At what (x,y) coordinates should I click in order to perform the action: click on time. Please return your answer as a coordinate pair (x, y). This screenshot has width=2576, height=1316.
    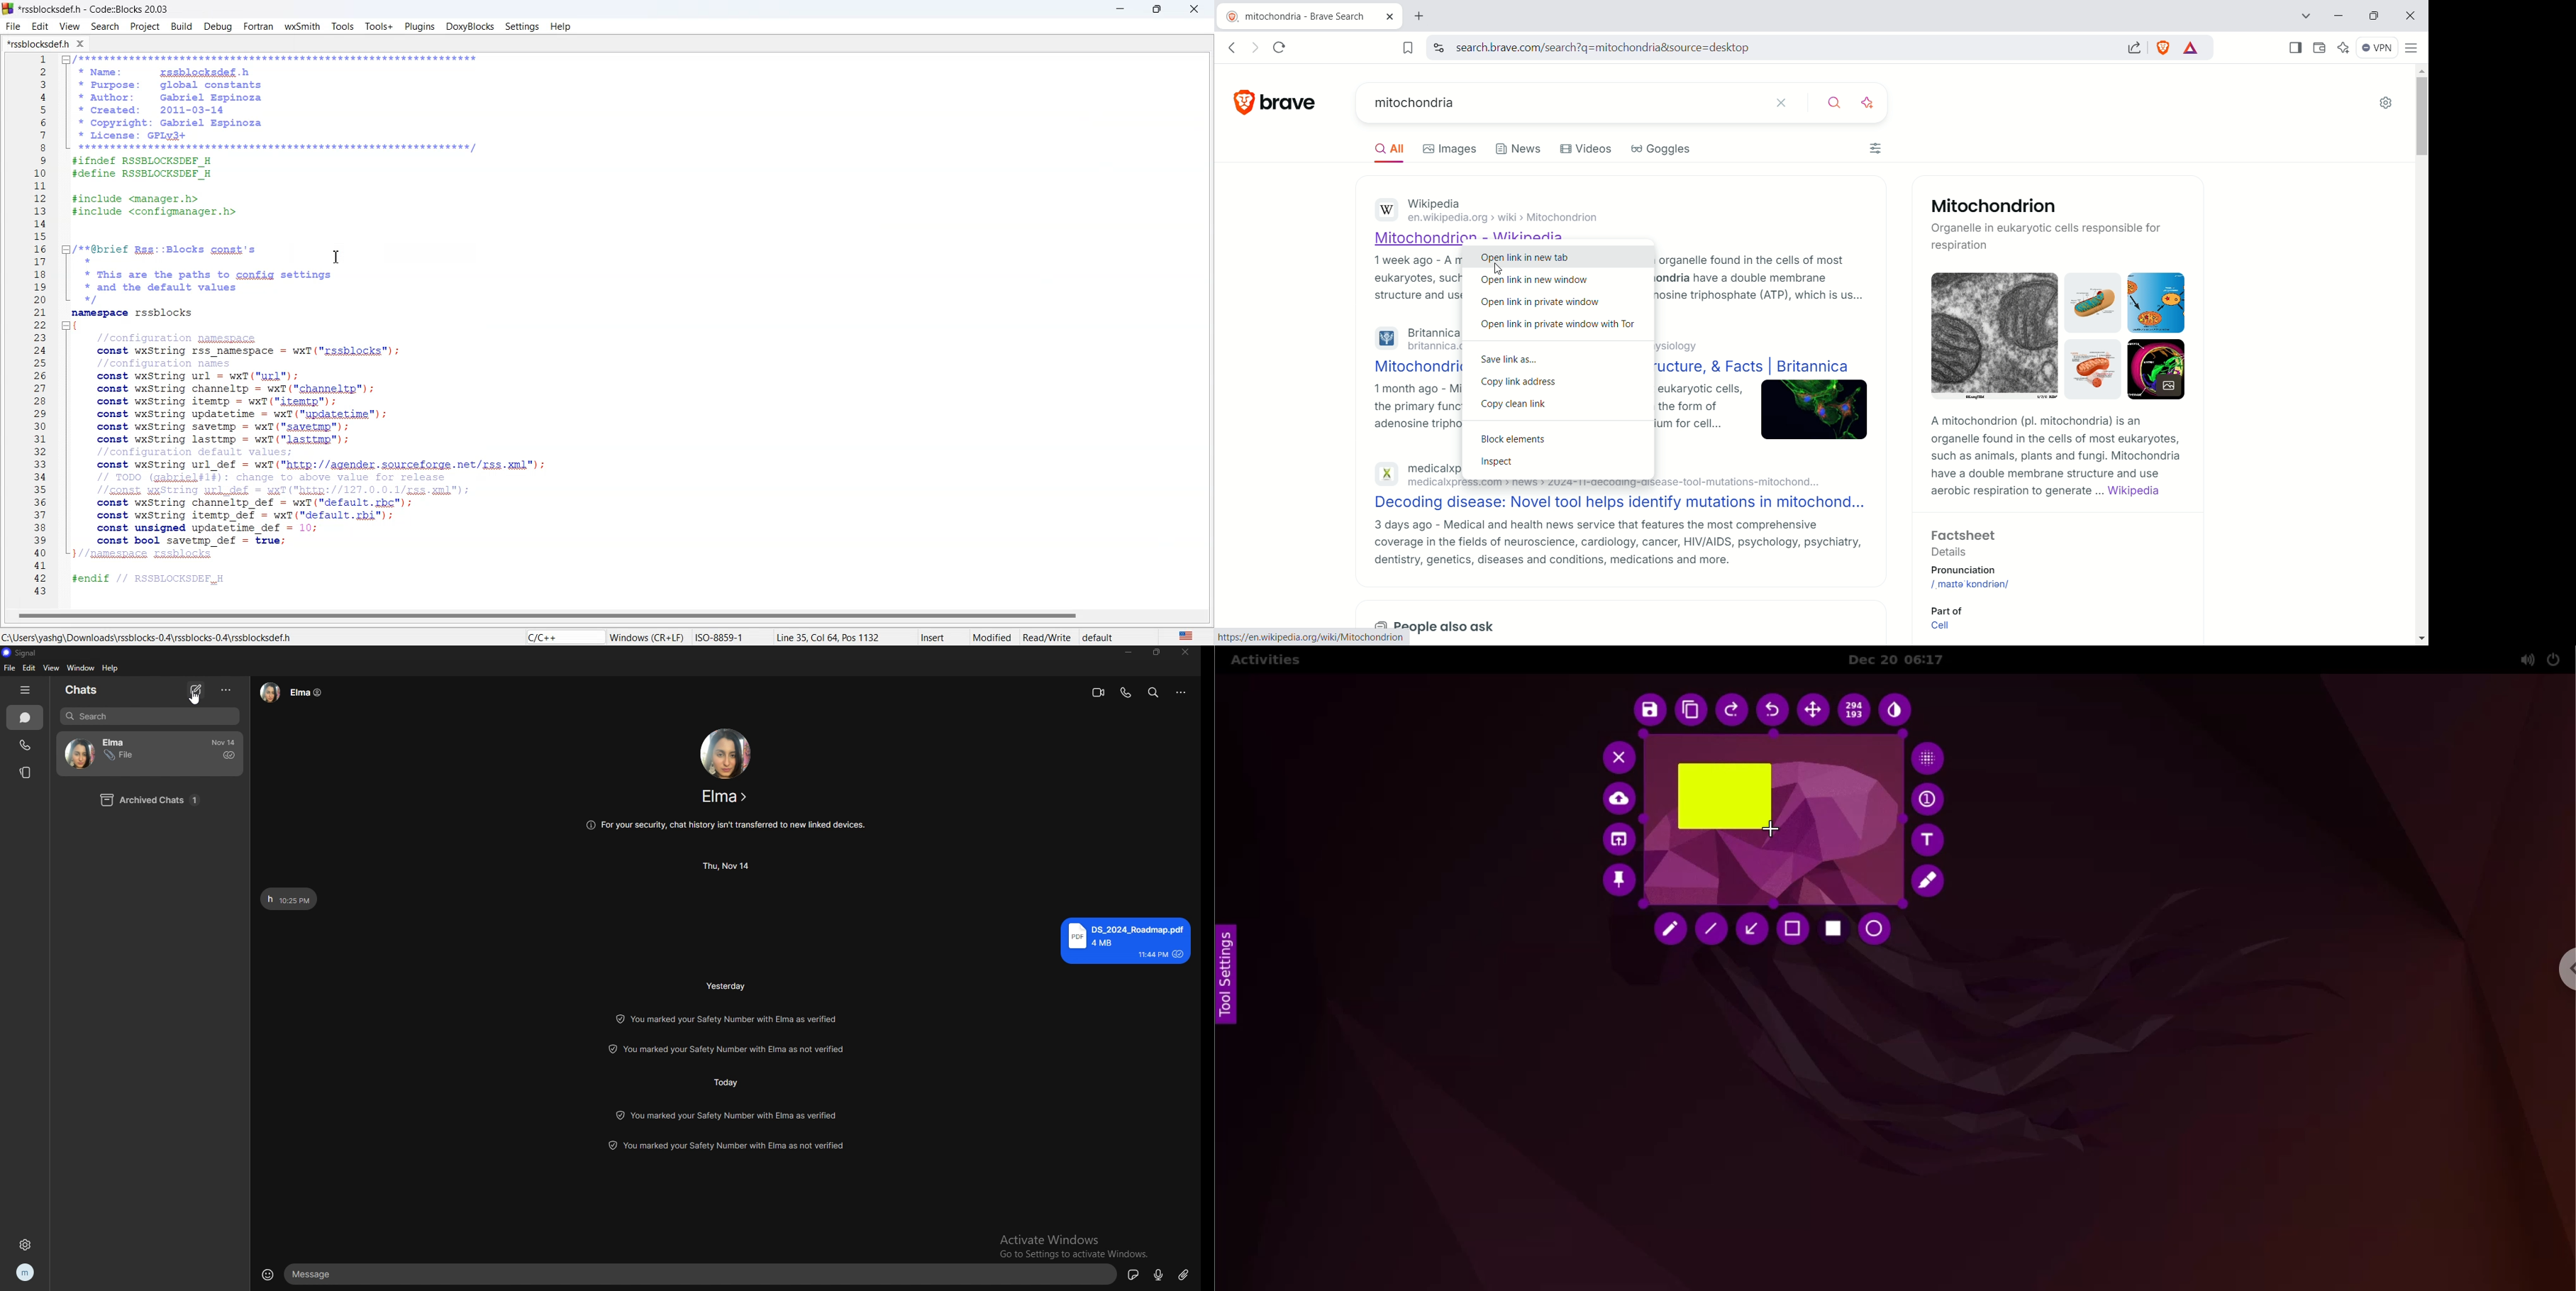
    Looking at the image, I should click on (725, 1081).